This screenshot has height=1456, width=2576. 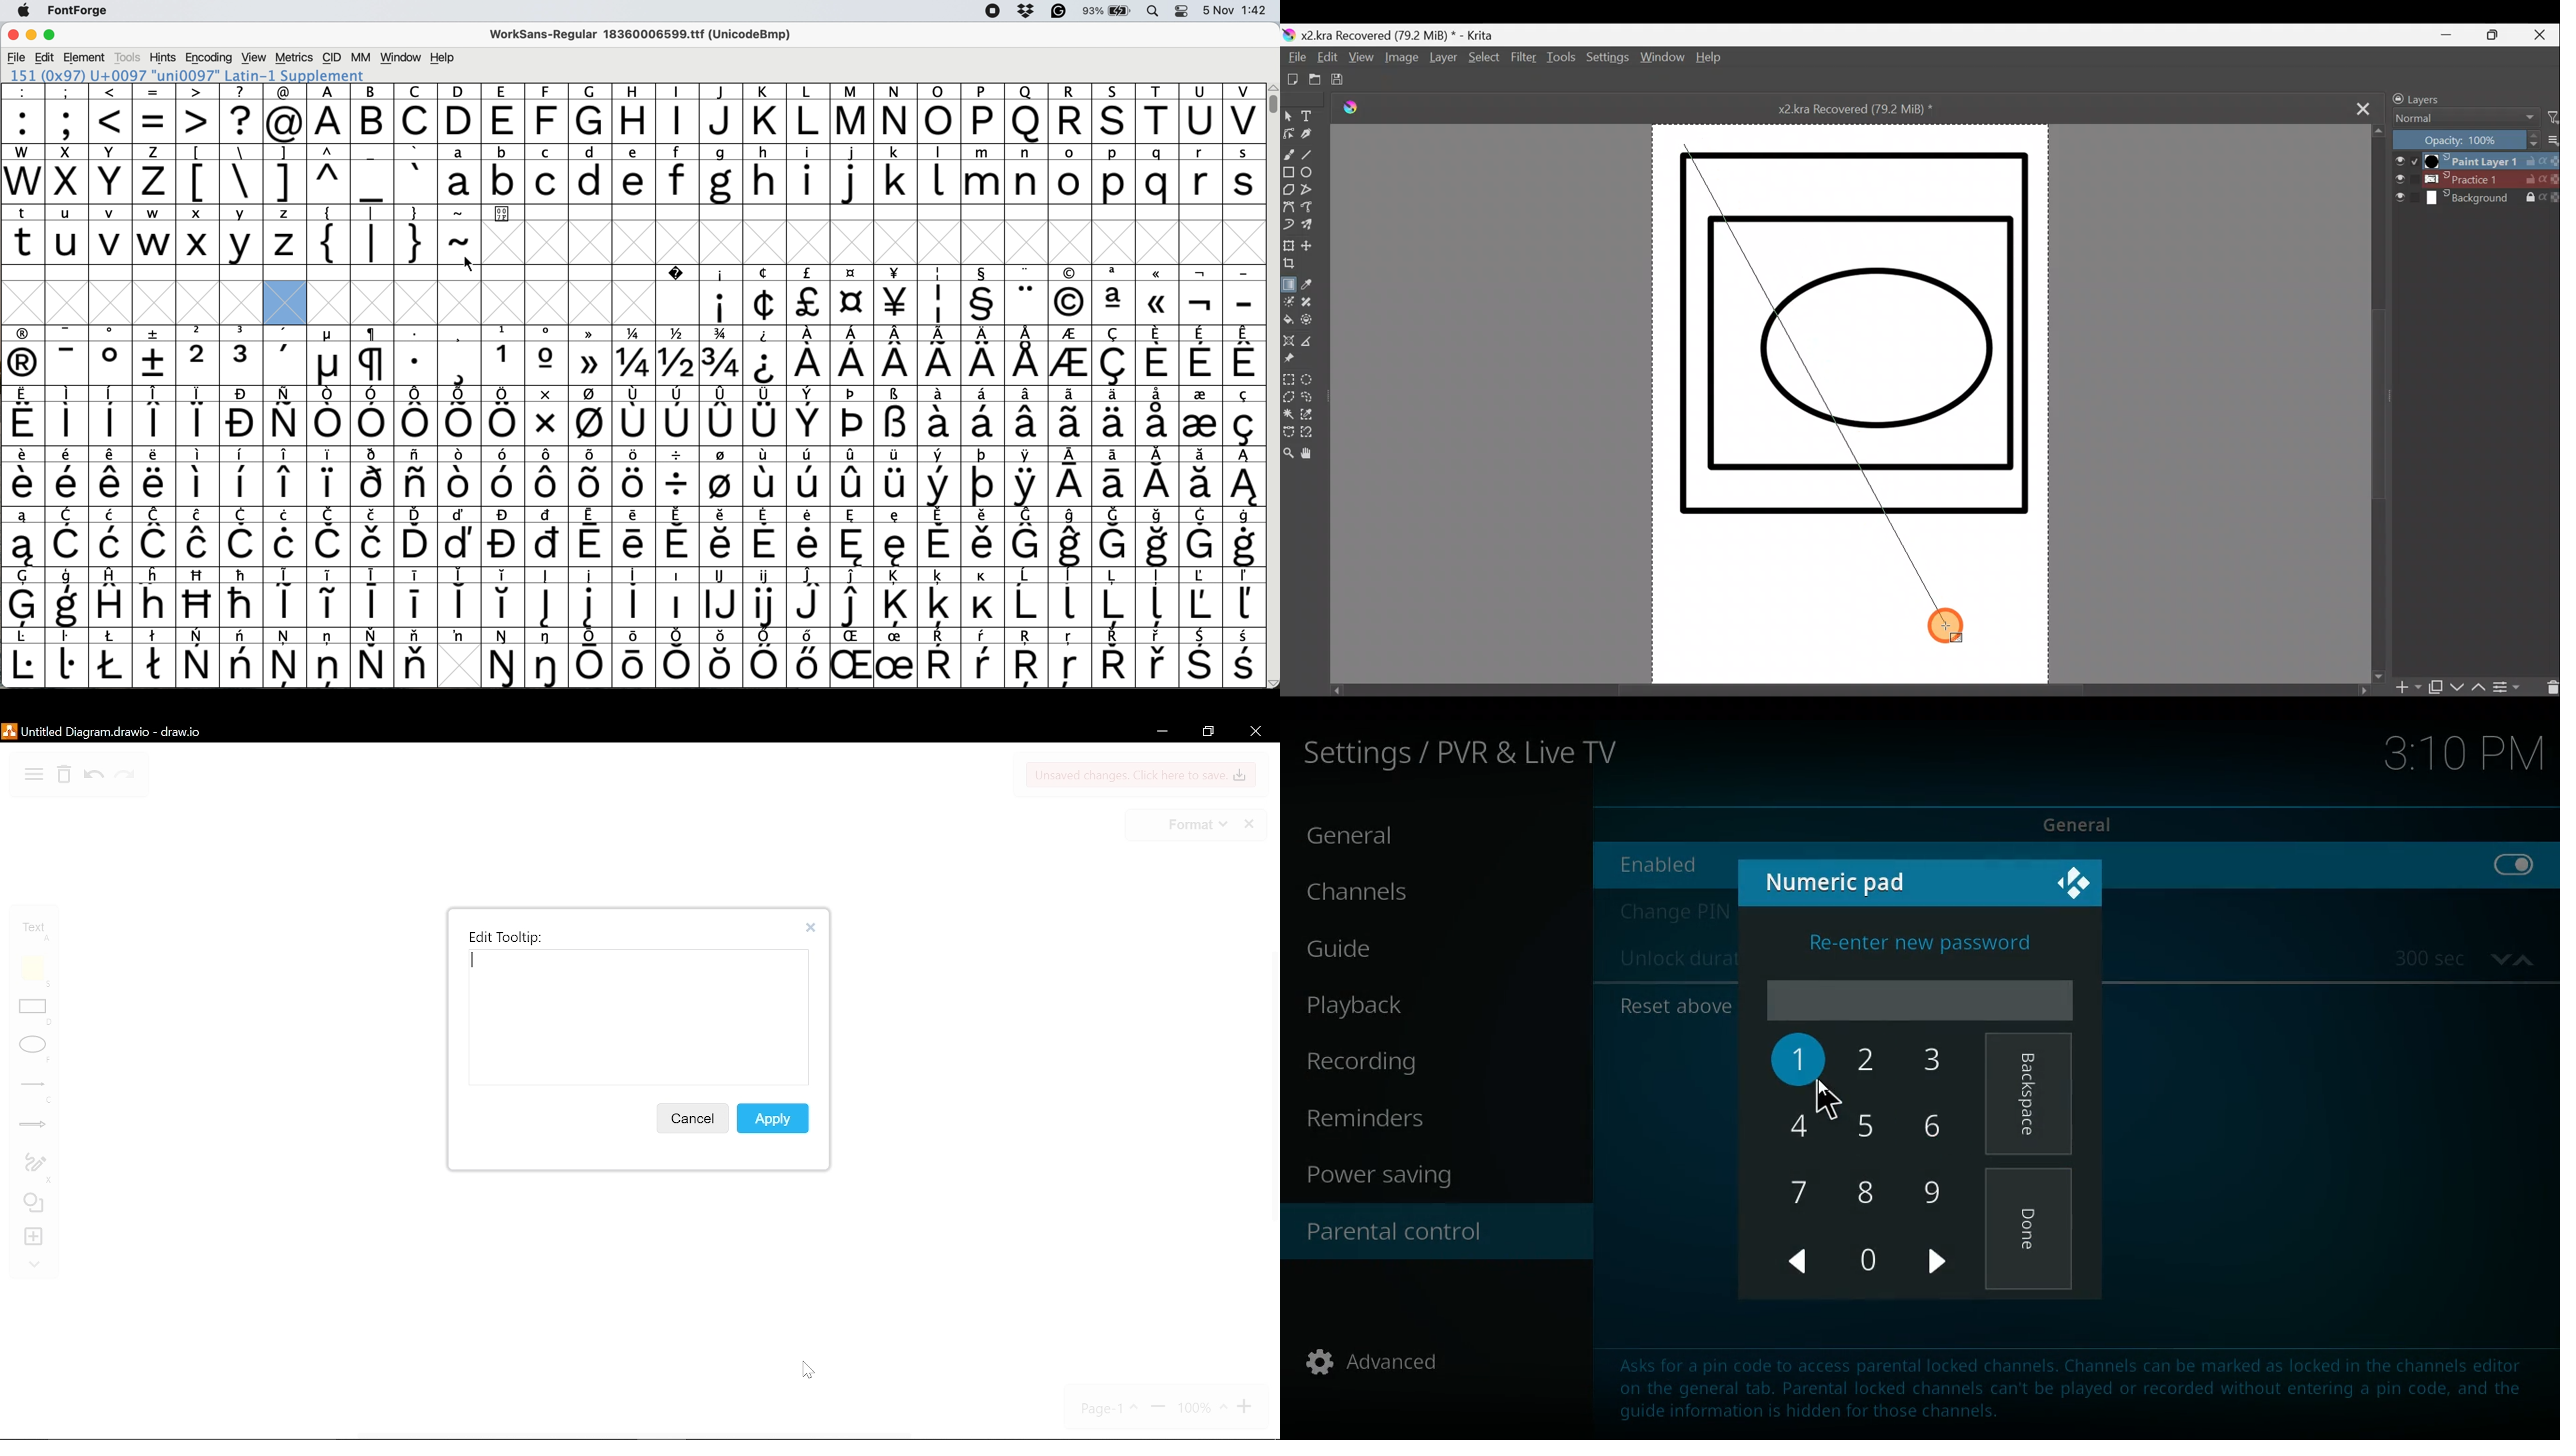 What do you see at coordinates (1158, 659) in the screenshot?
I see `symbol` at bounding box center [1158, 659].